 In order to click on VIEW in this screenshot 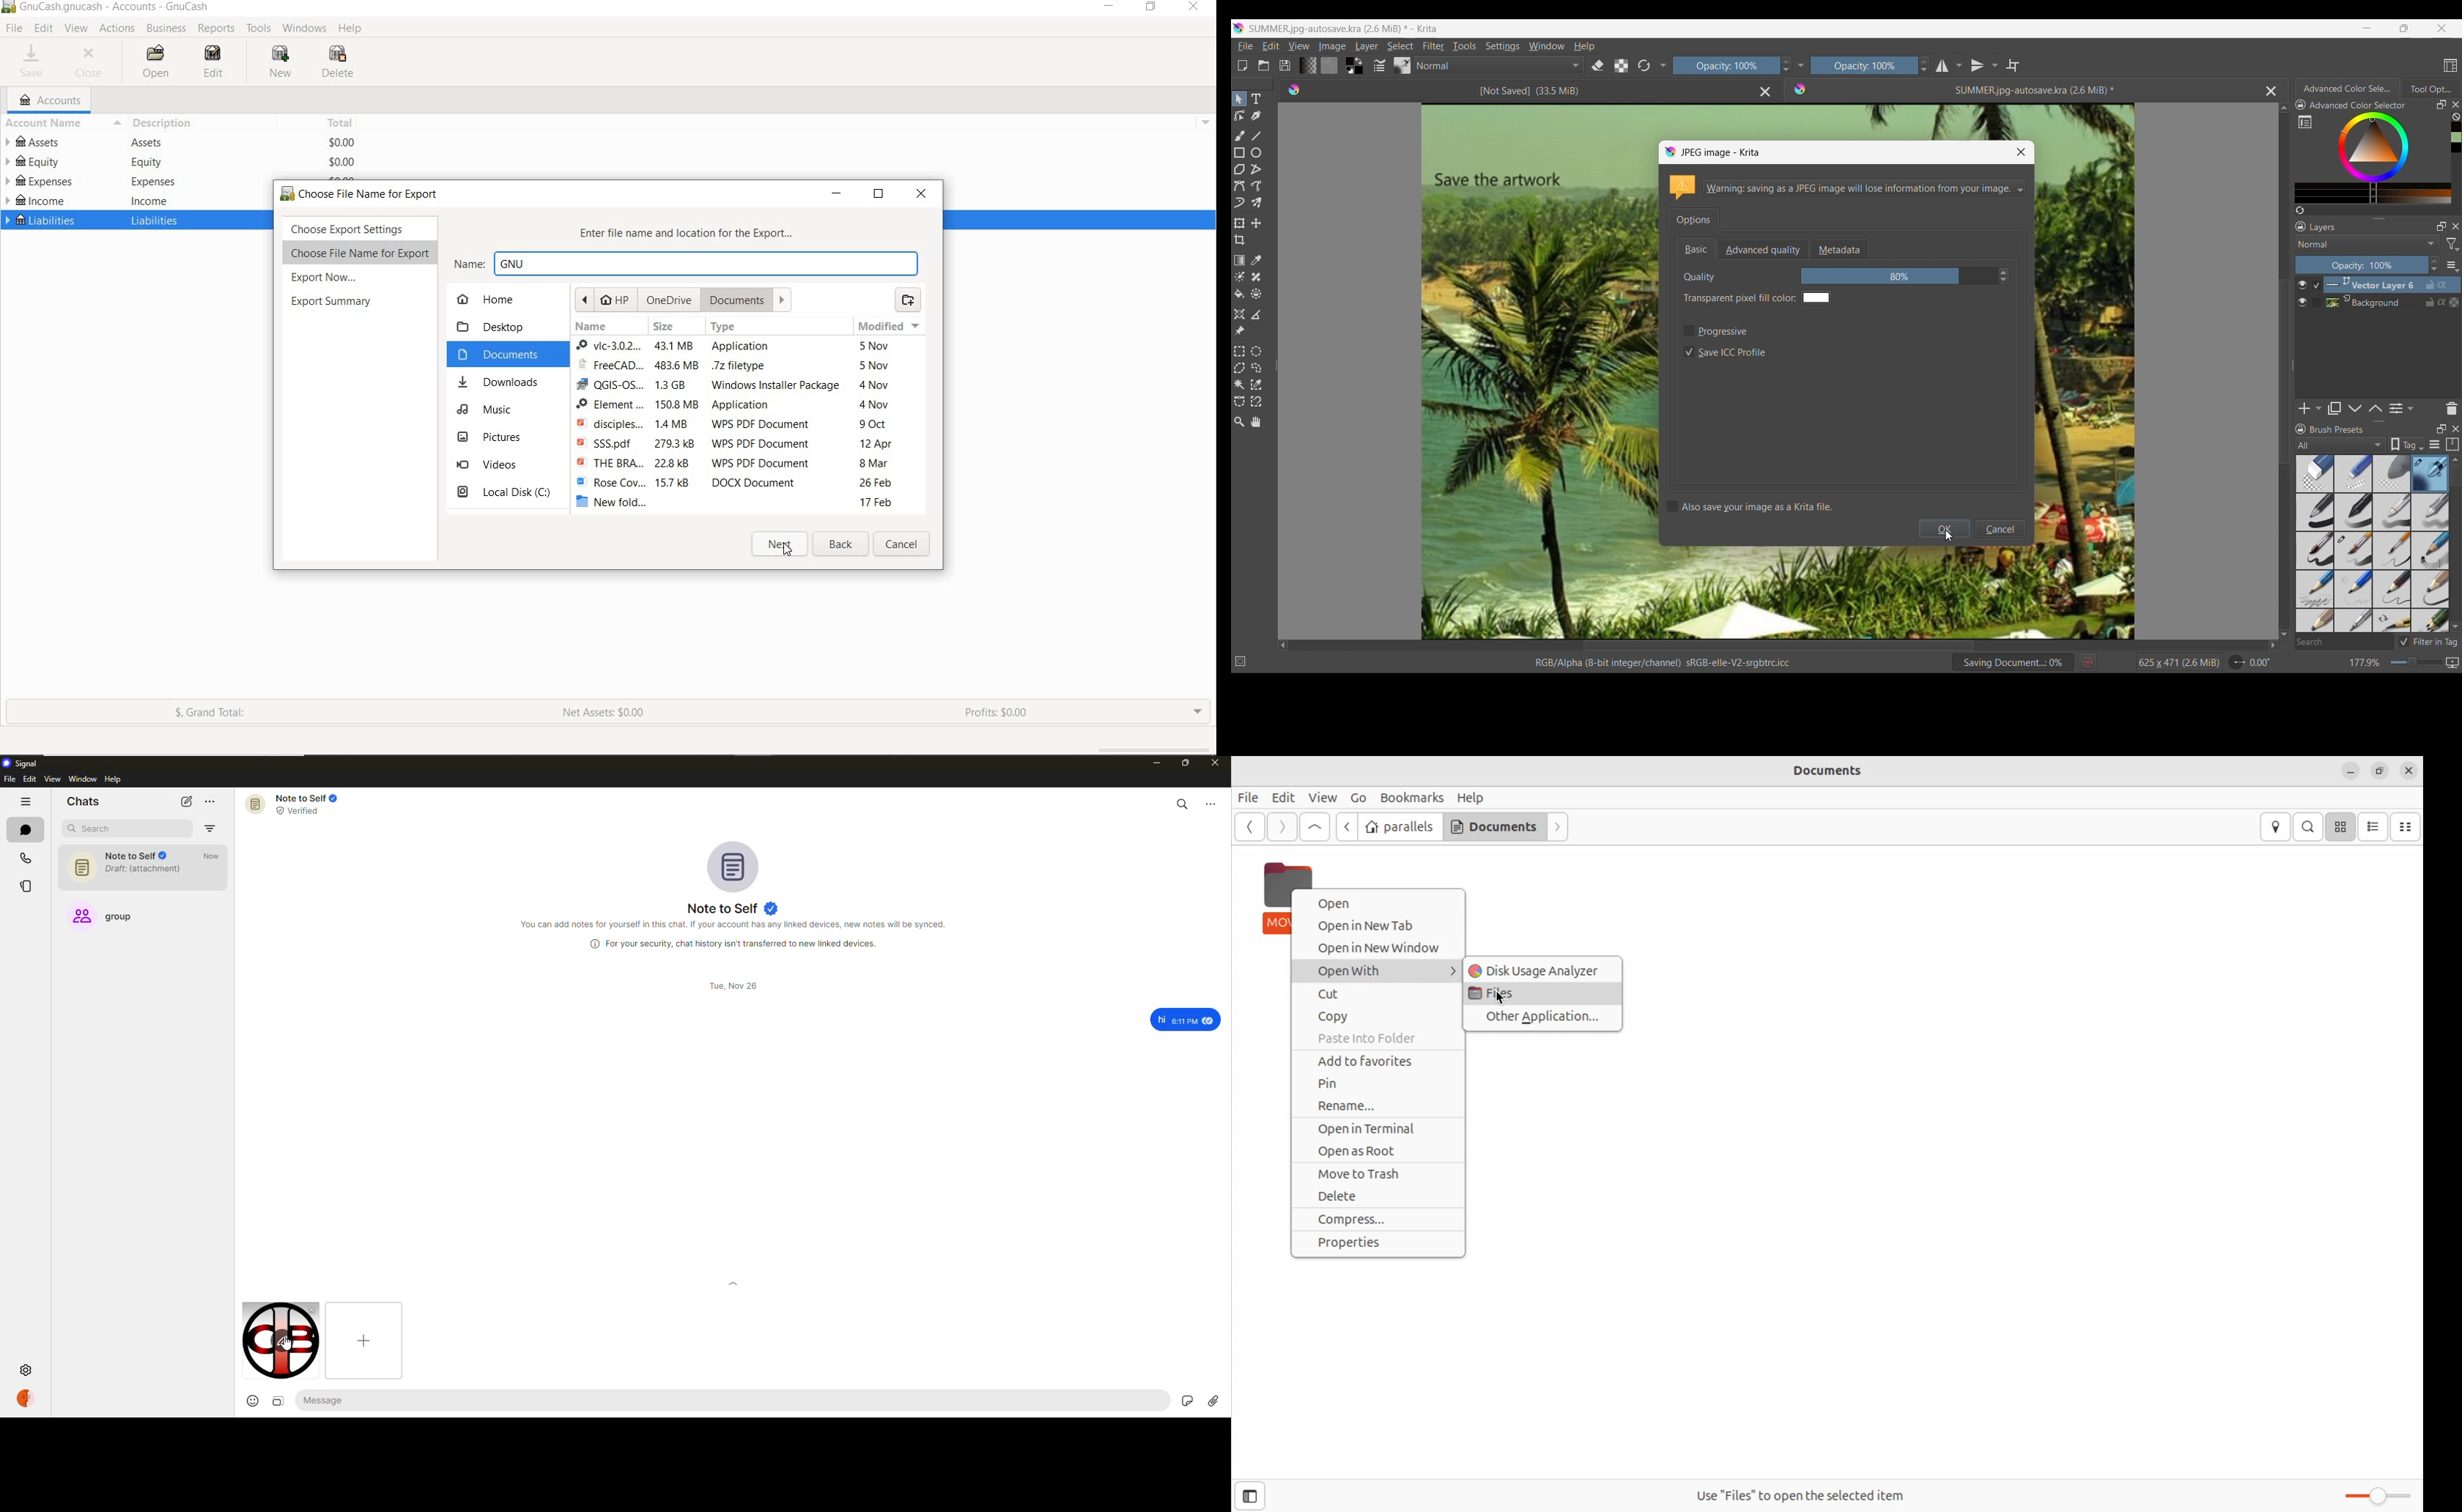, I will do `click(78, 28)`.